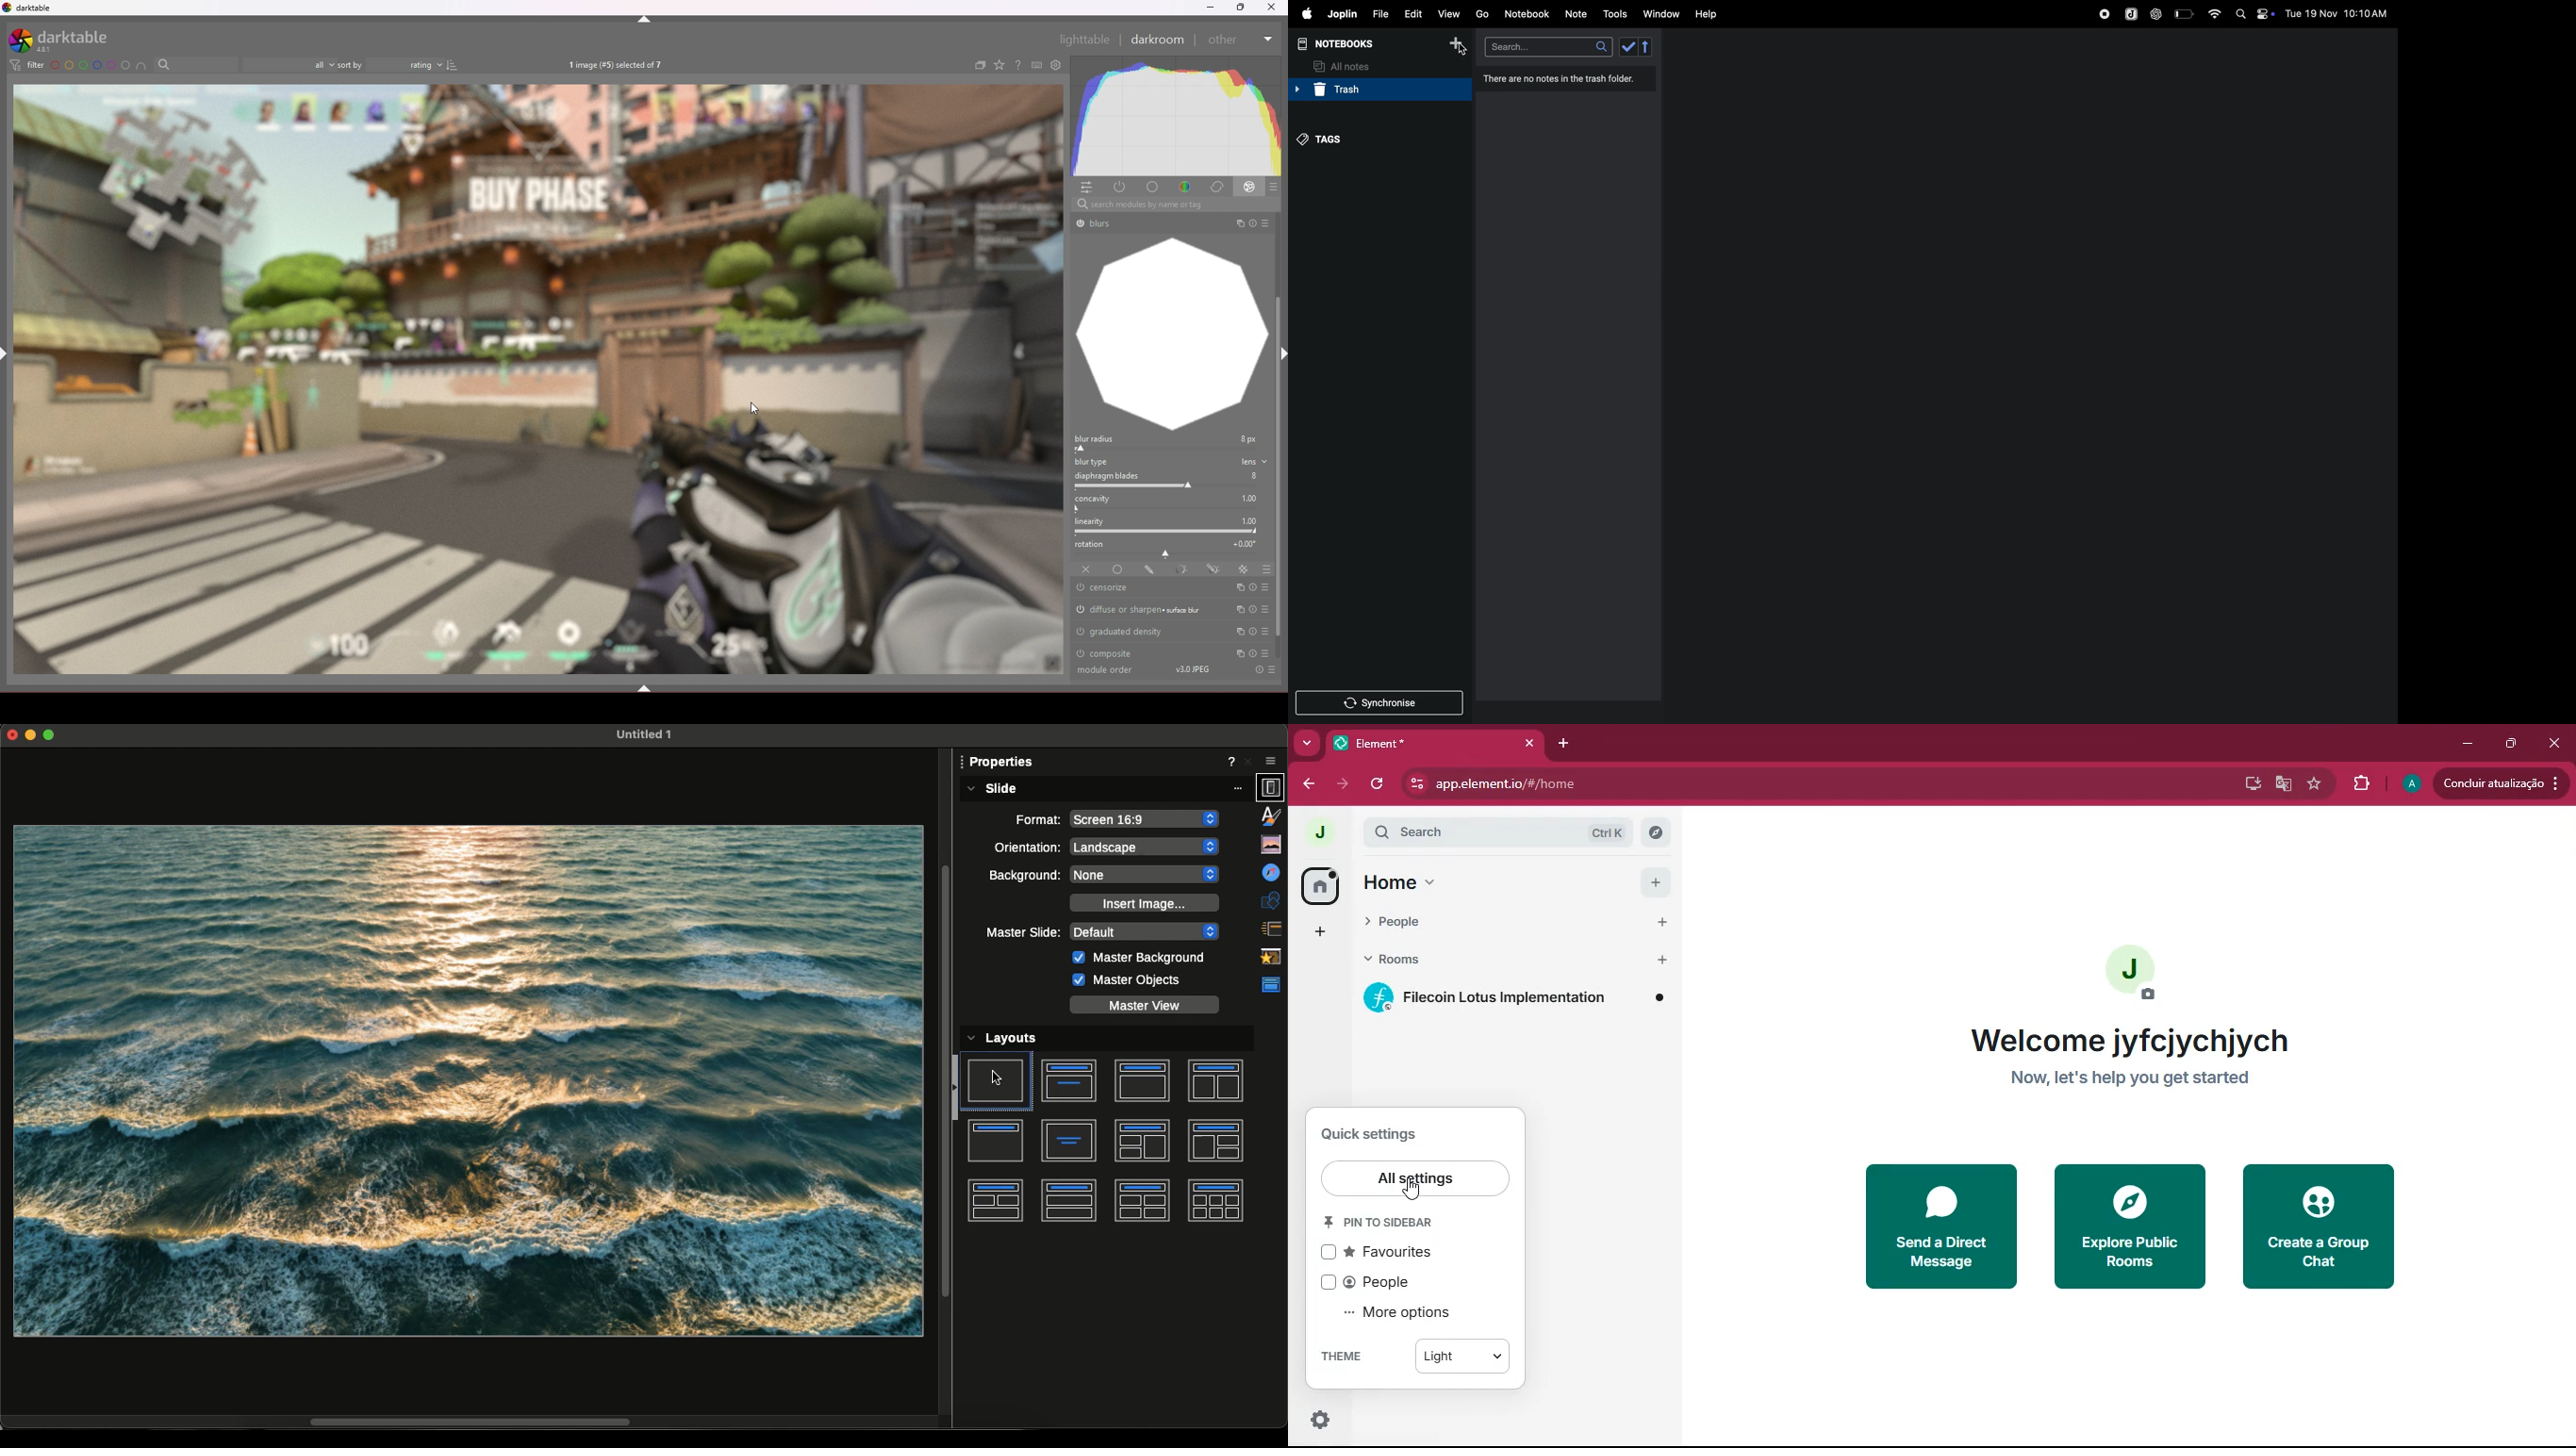  I want to click on Close, so click(13, 737).